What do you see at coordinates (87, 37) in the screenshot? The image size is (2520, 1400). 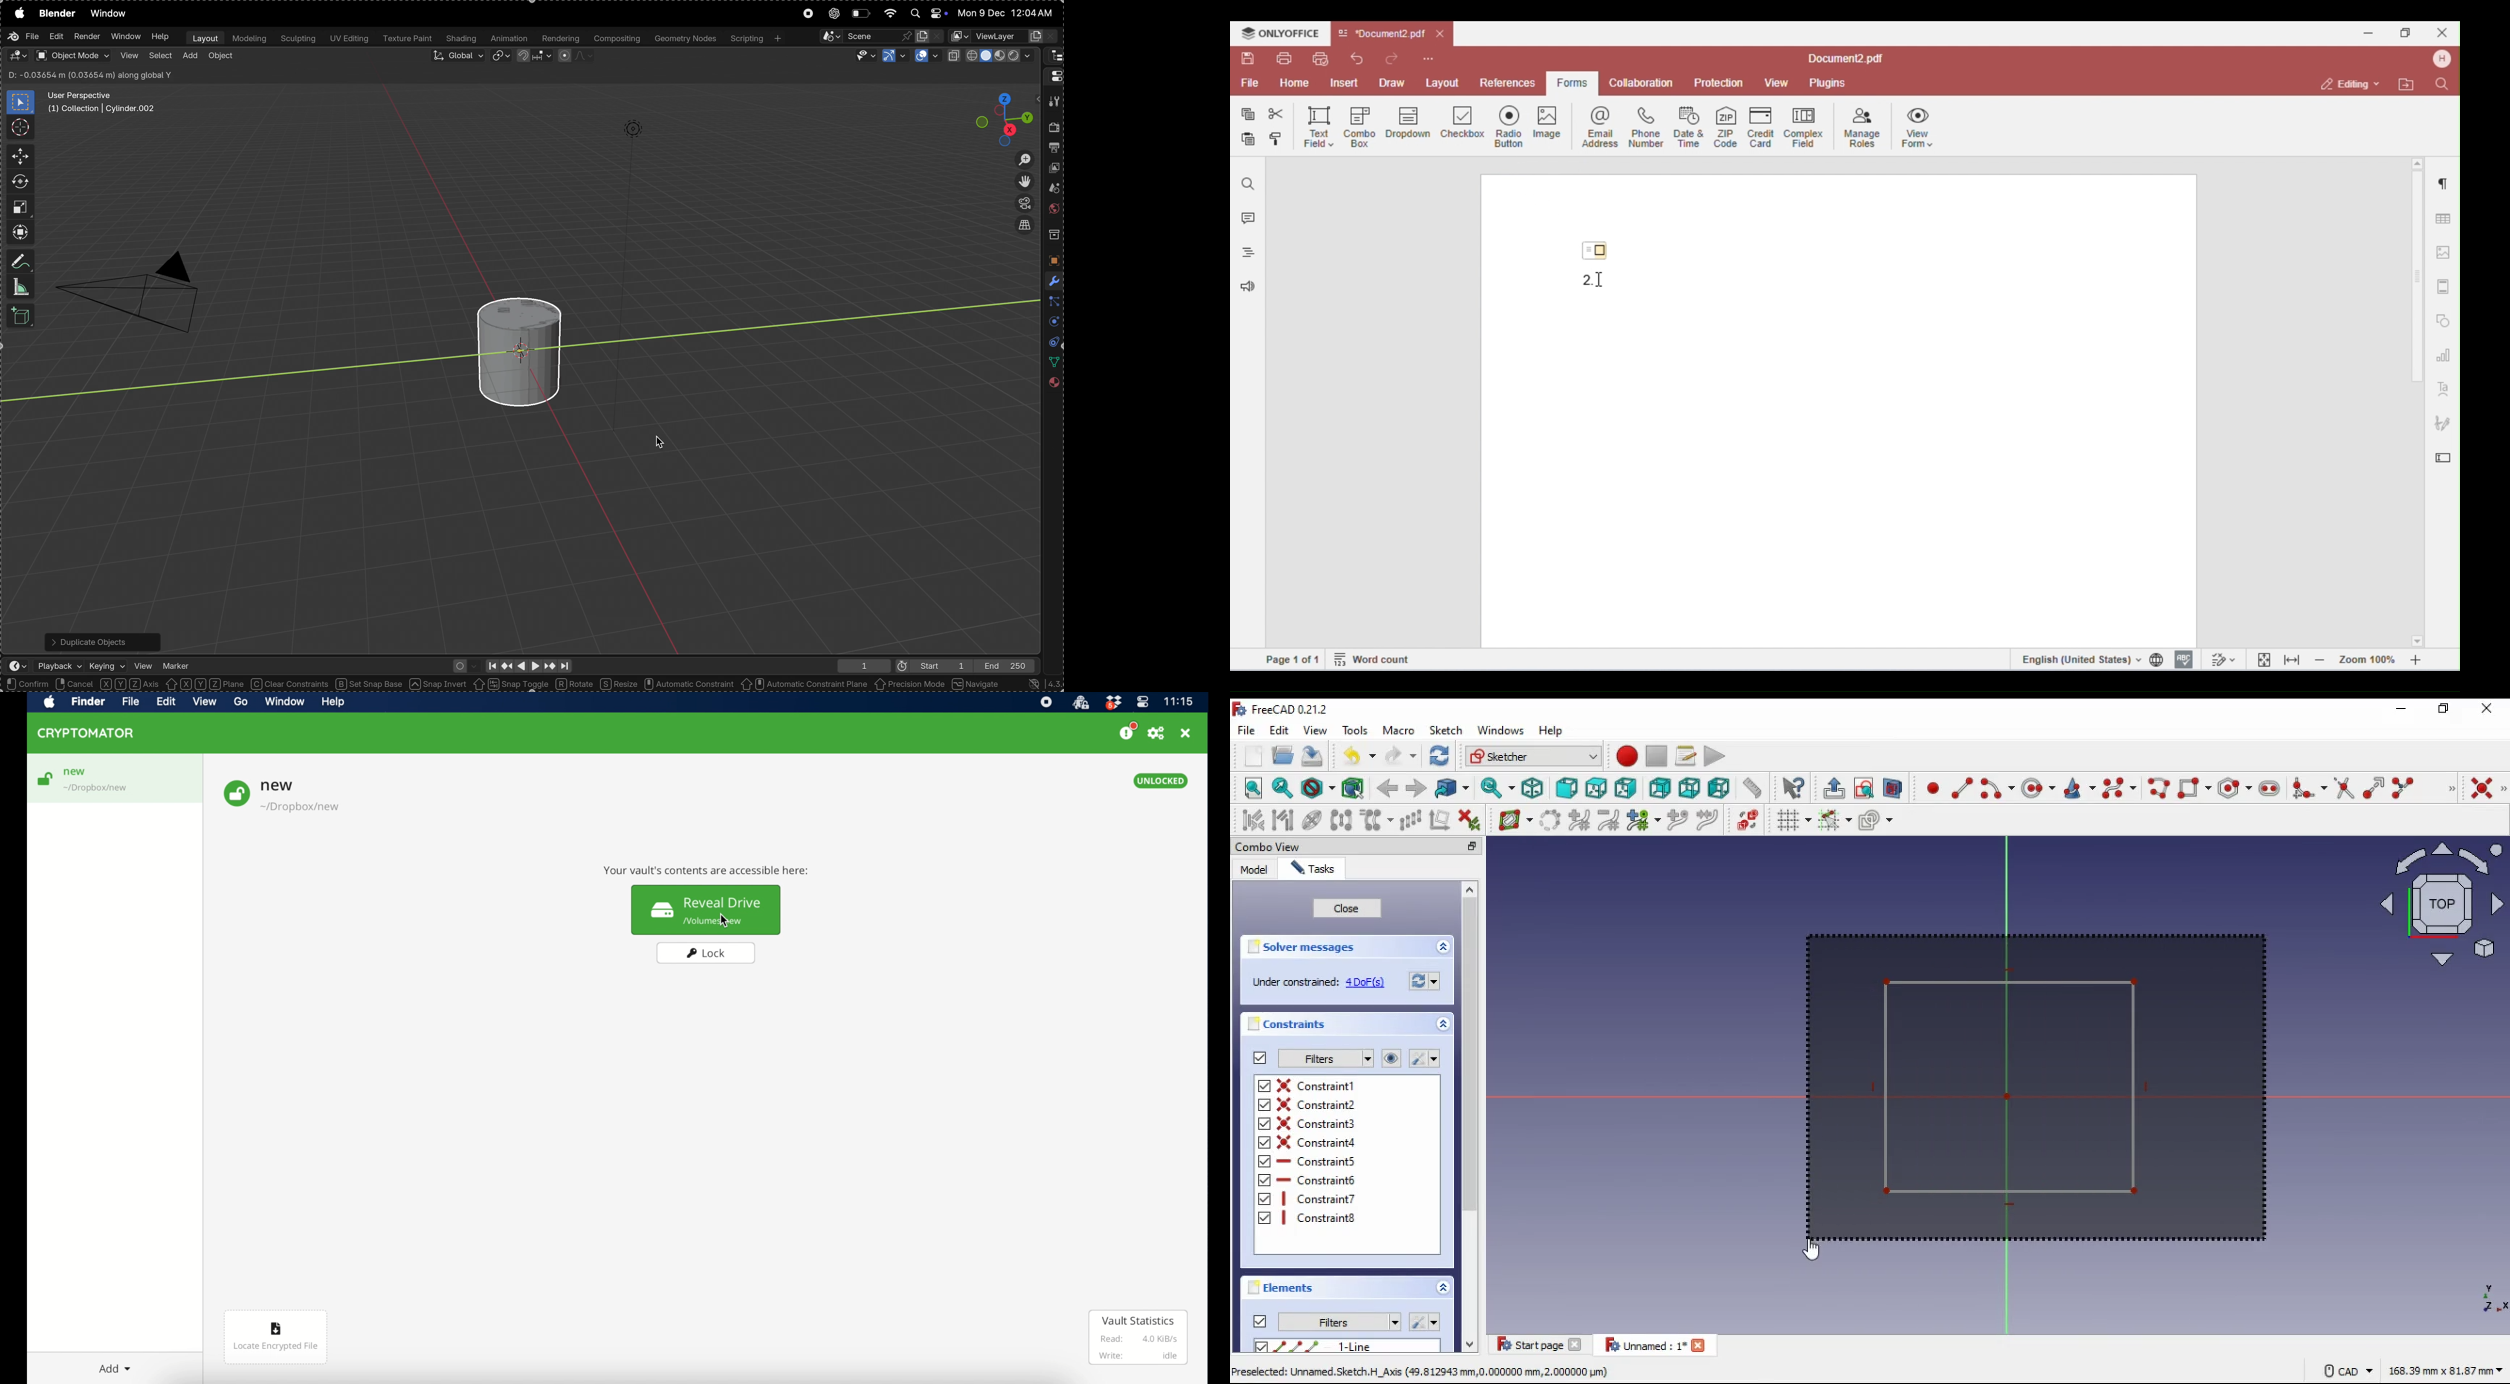 I see `render` at bounding box center [87, 37].